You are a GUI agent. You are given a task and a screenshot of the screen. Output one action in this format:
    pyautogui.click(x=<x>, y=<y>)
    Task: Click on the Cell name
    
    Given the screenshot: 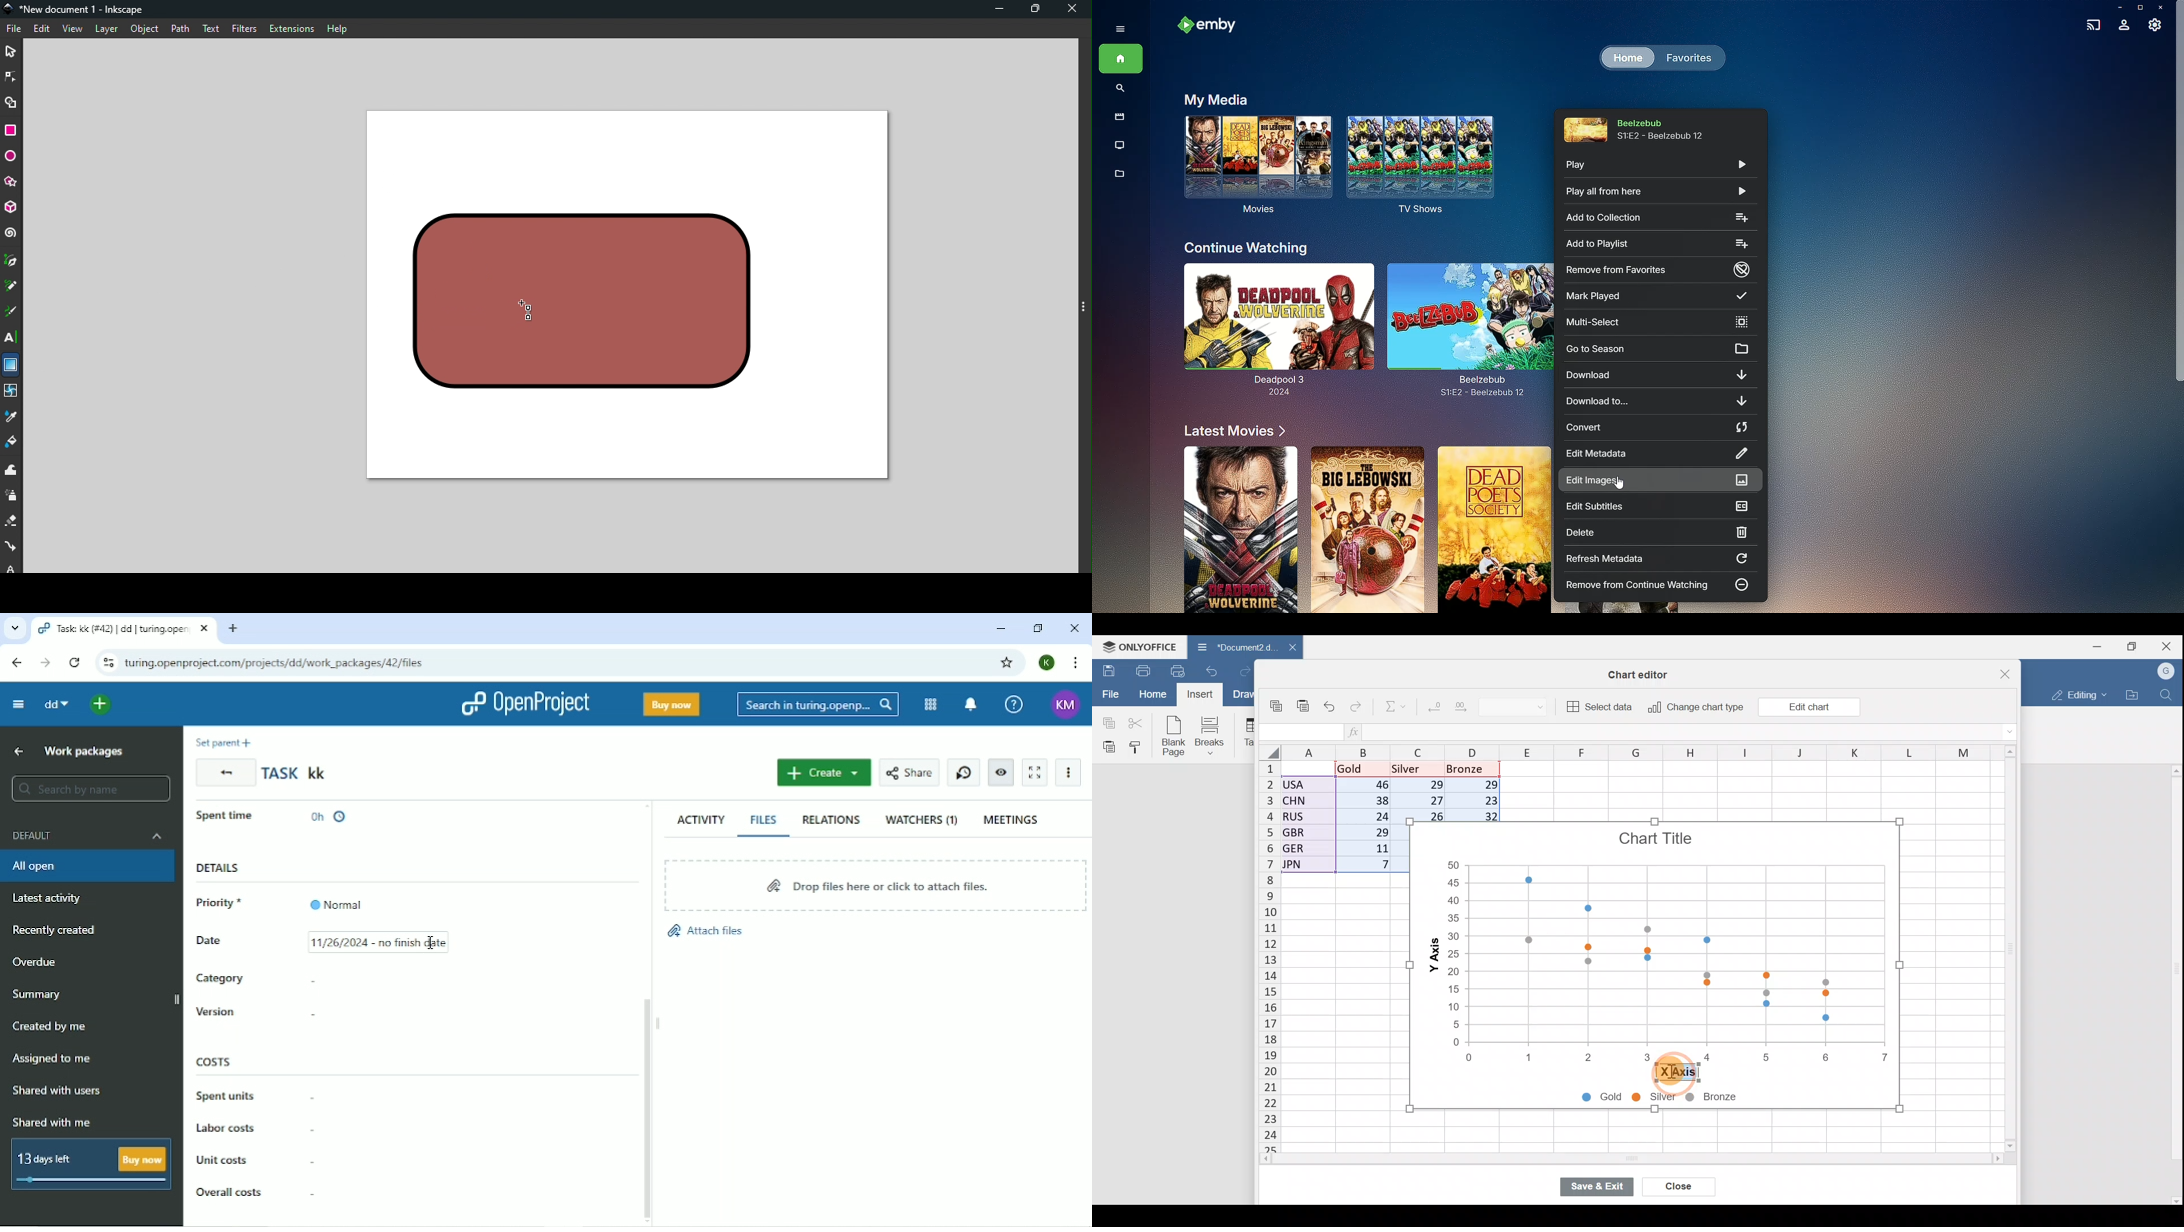 What is the action you would take?
    pyautogui.click(x=1301, y=730)
    